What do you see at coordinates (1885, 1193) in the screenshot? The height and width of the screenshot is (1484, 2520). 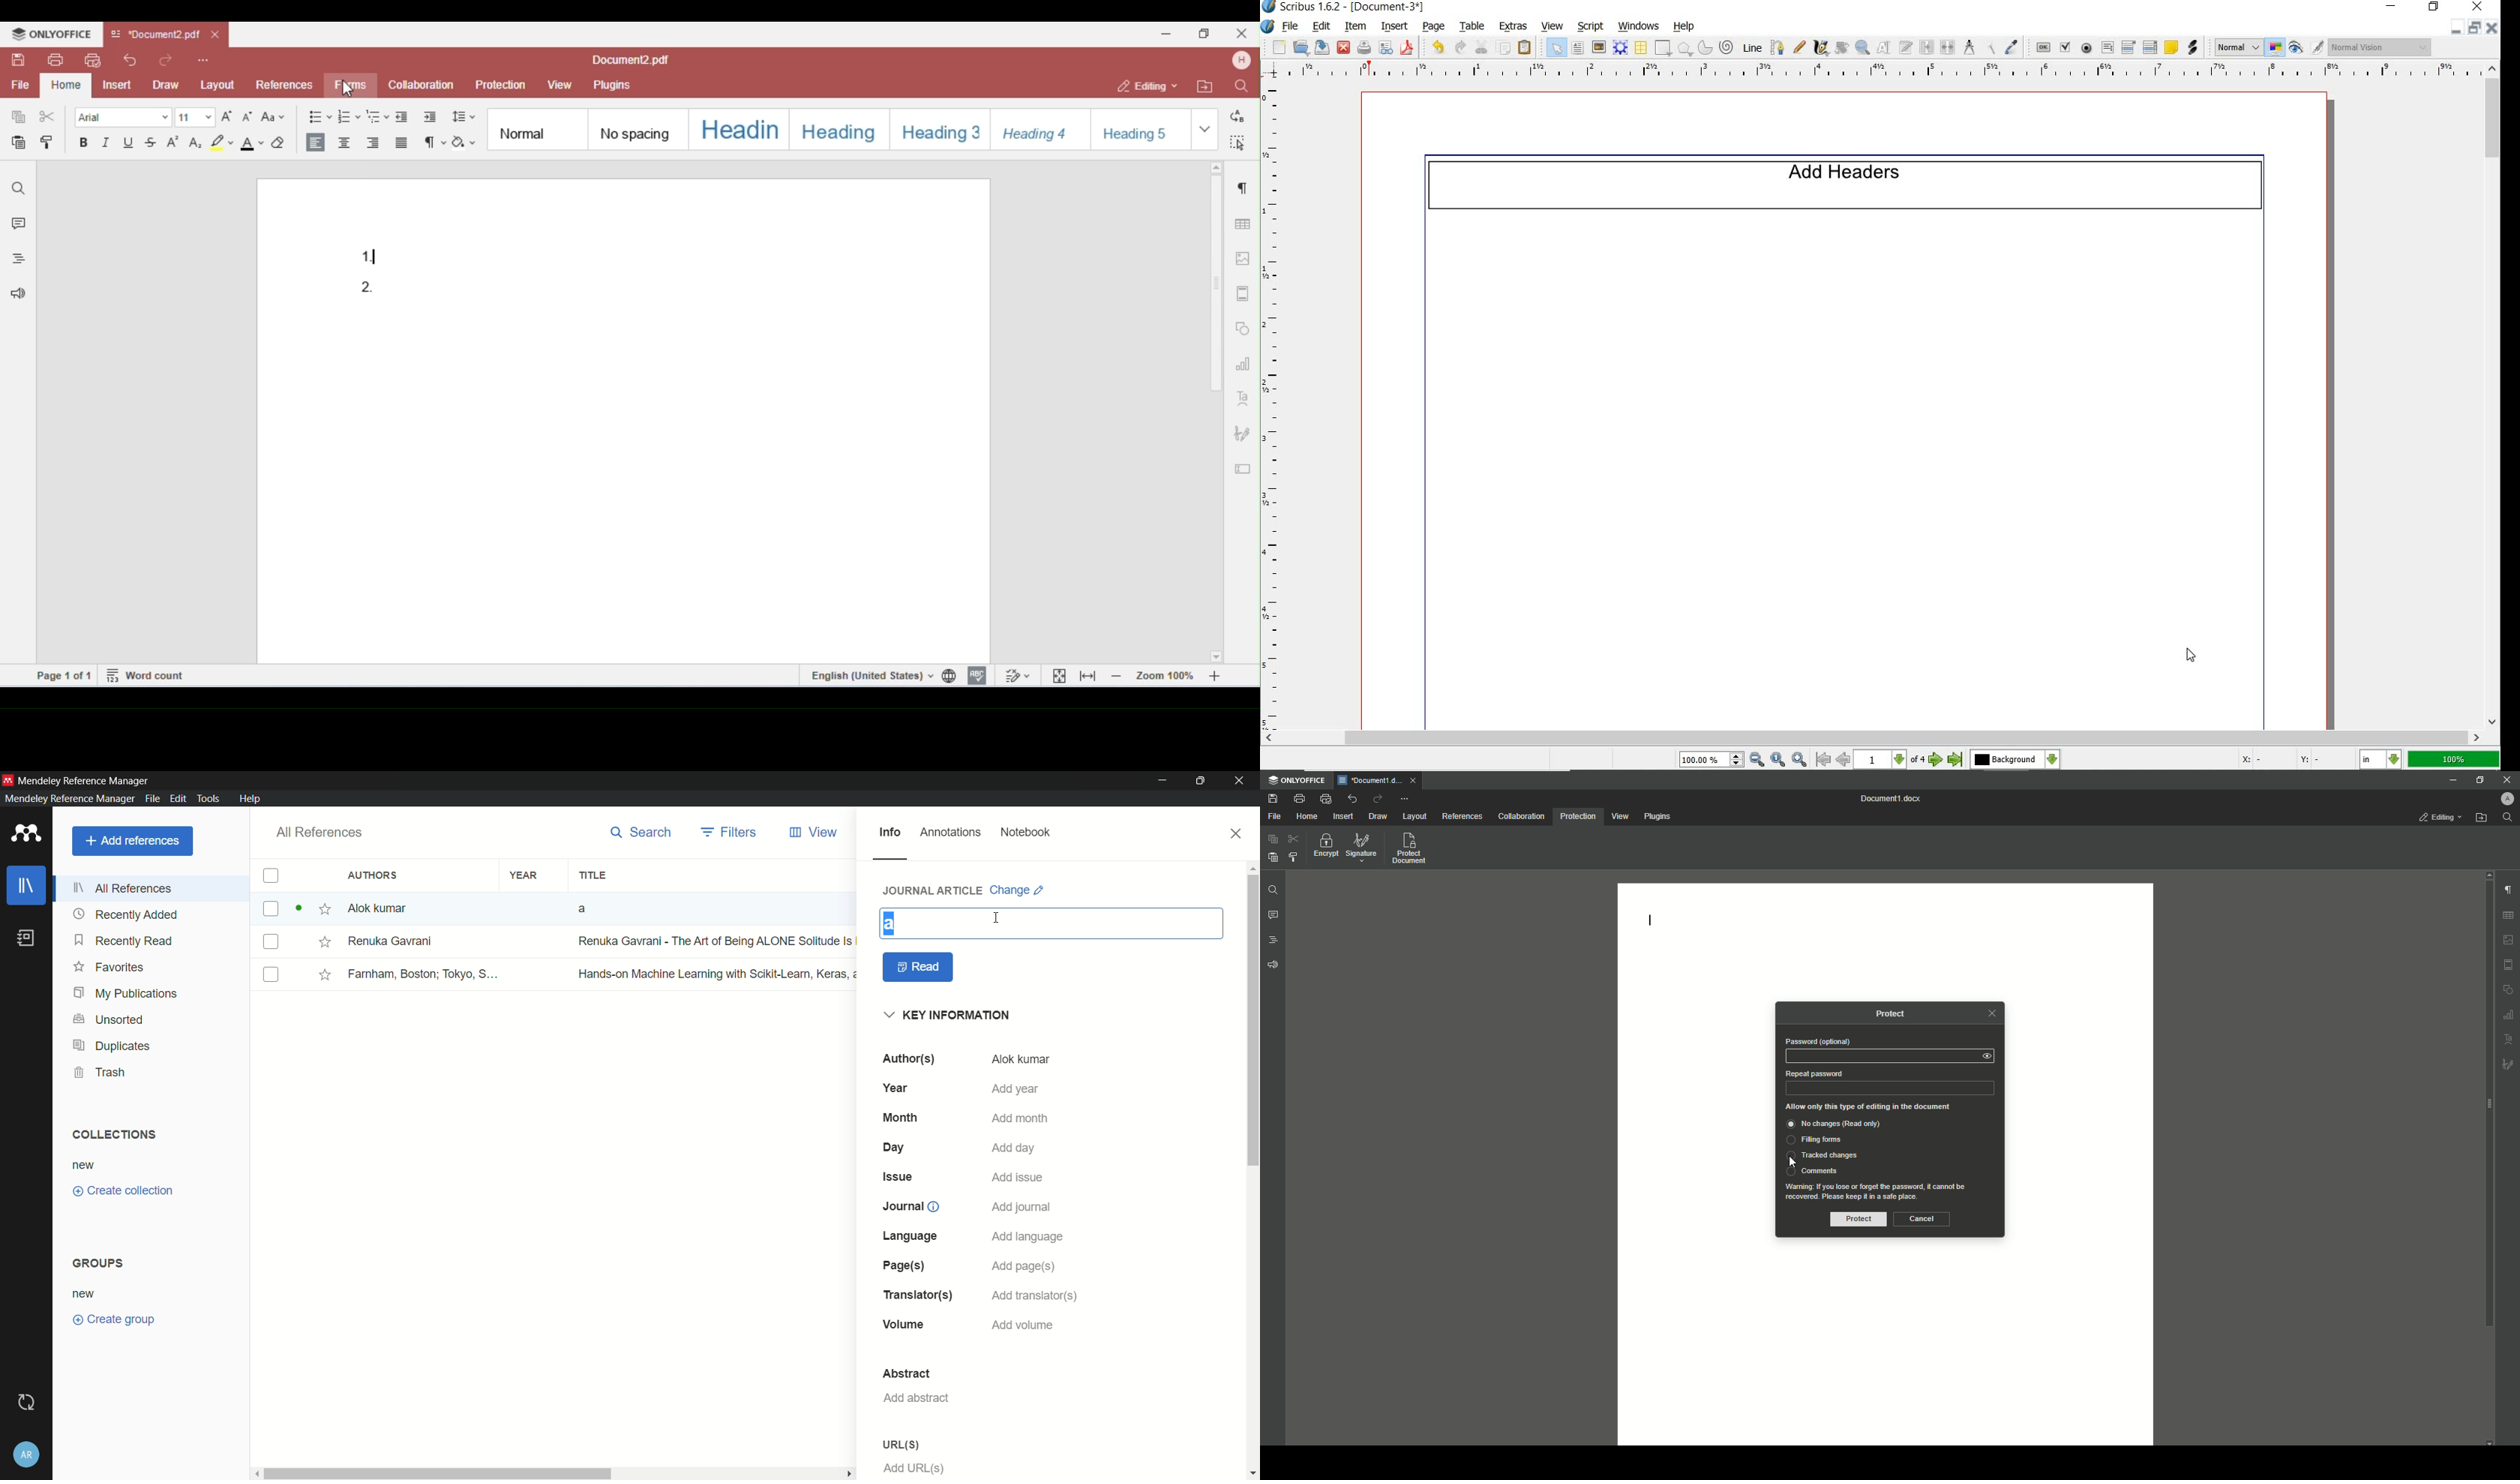 I see `Waning: If you lose or forget the password, it cannot berecovered. Please keep it in a safe place.` at bounding box center [1885, 1193].